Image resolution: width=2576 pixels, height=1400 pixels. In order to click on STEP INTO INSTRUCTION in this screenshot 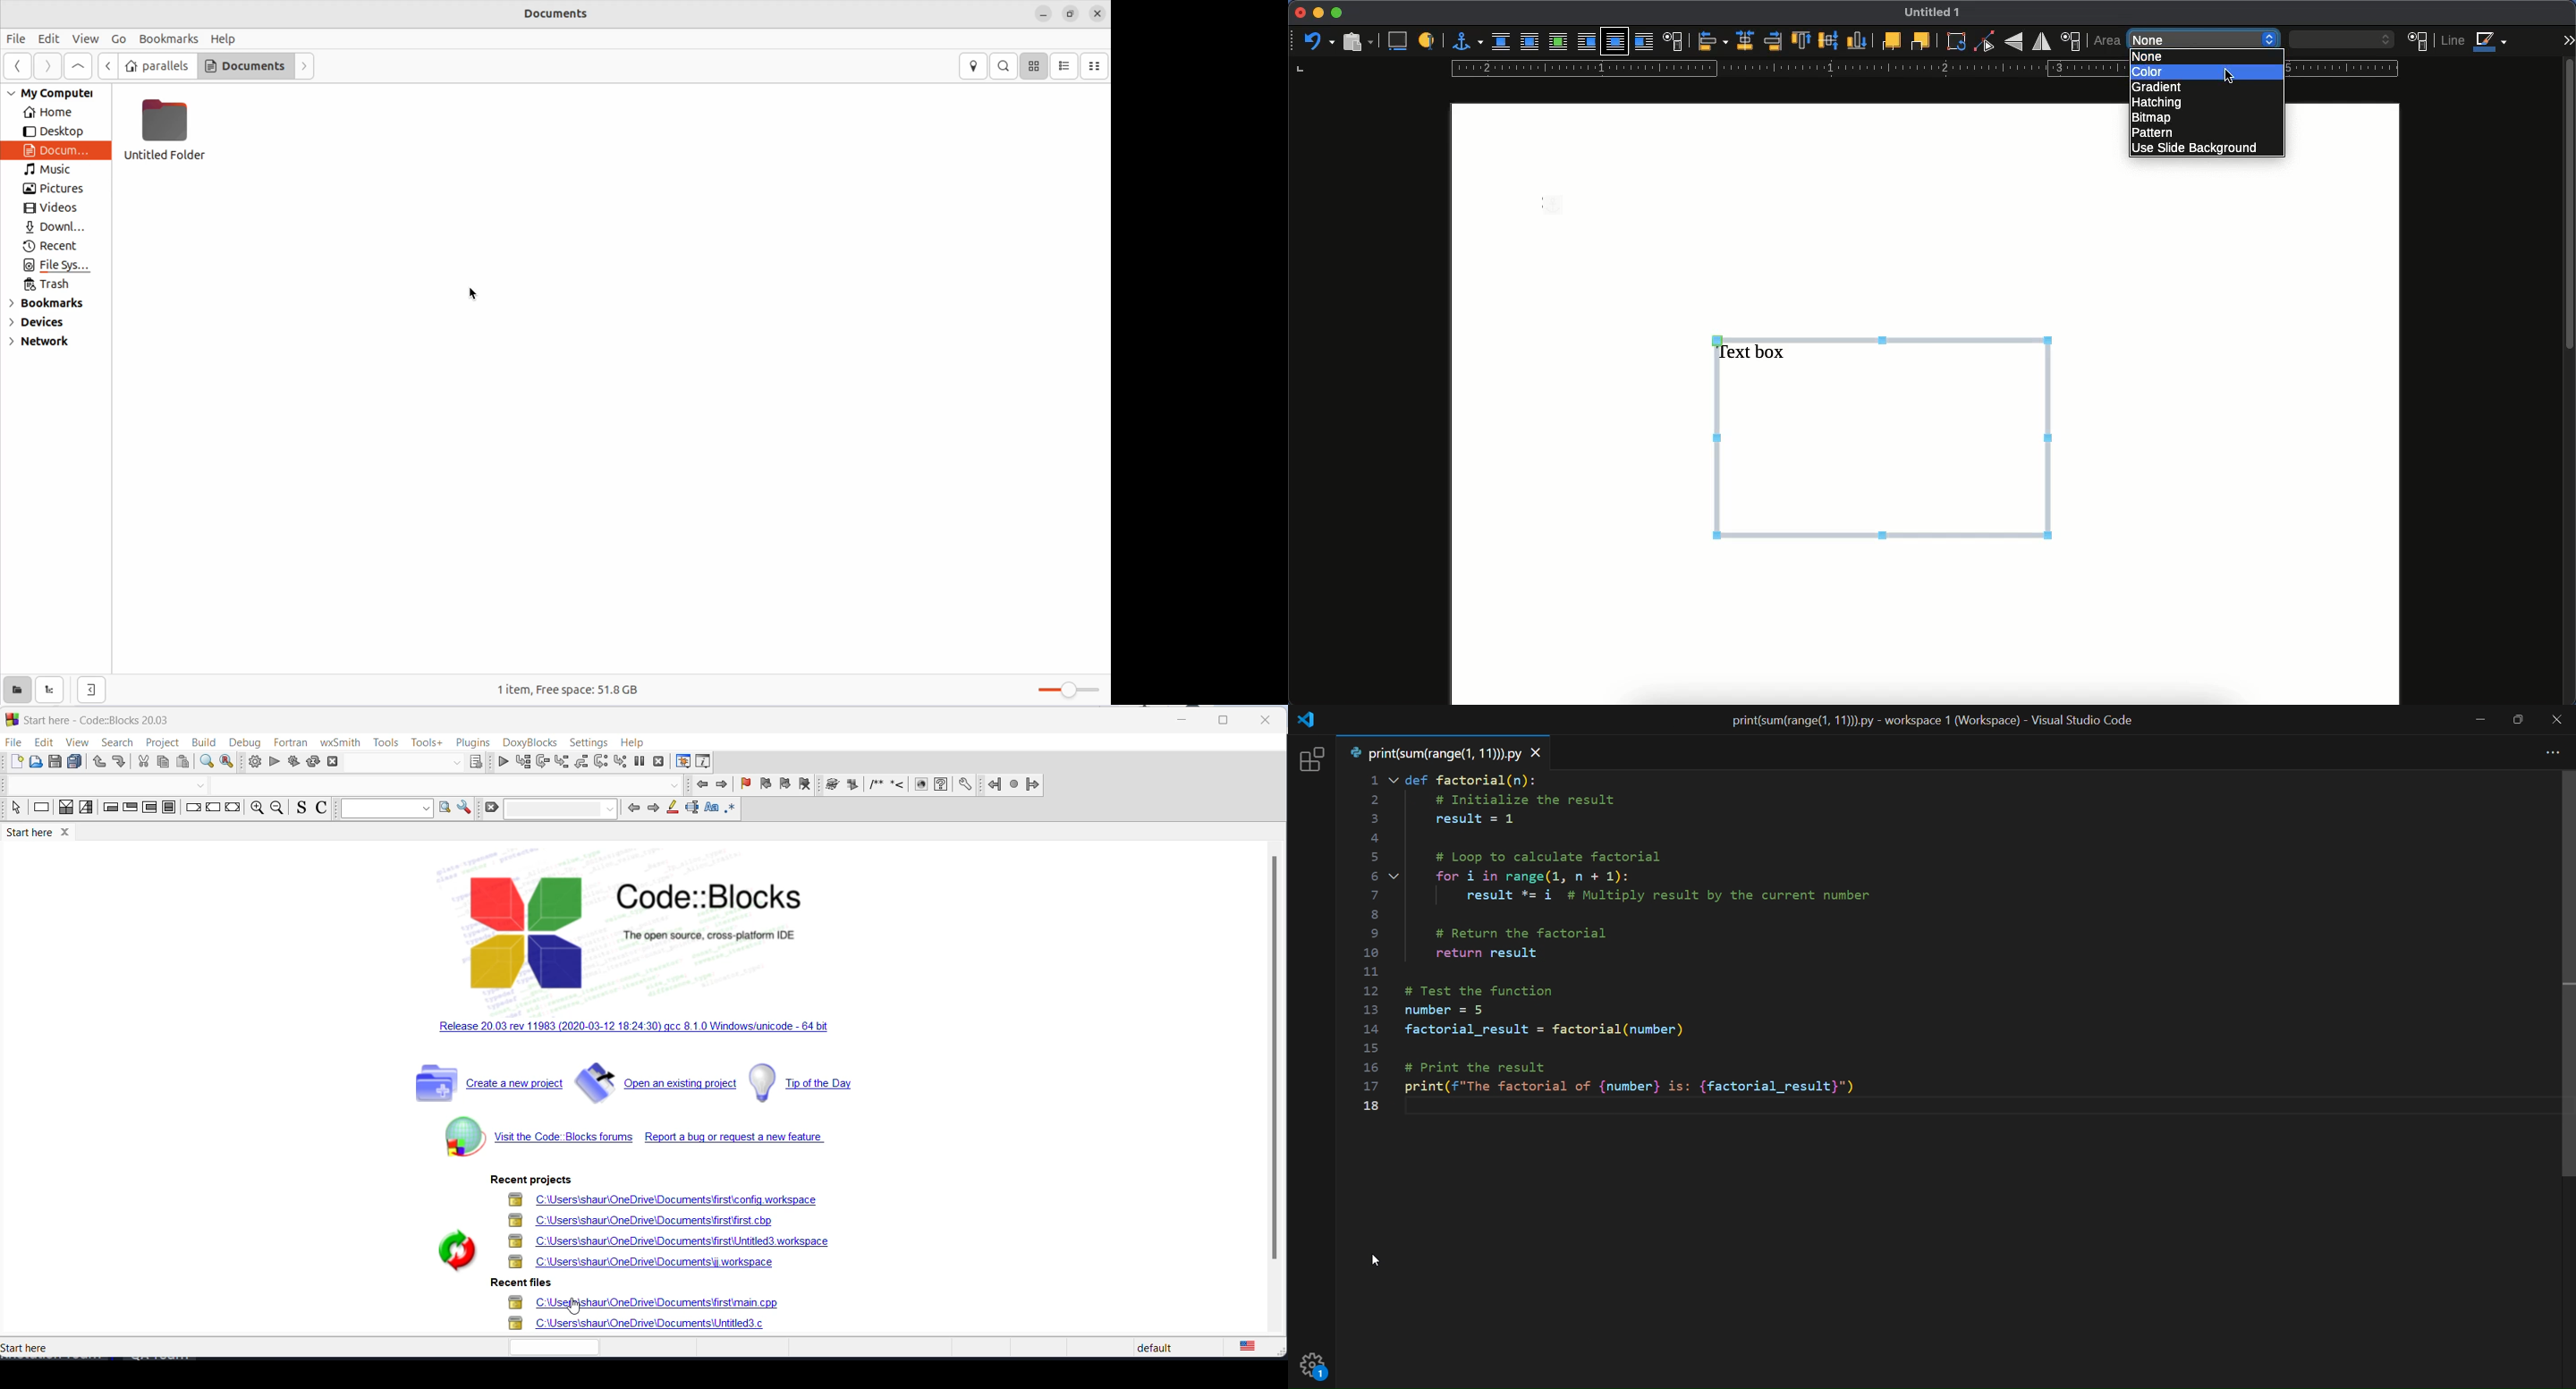, I will do `click(622, 762)`.